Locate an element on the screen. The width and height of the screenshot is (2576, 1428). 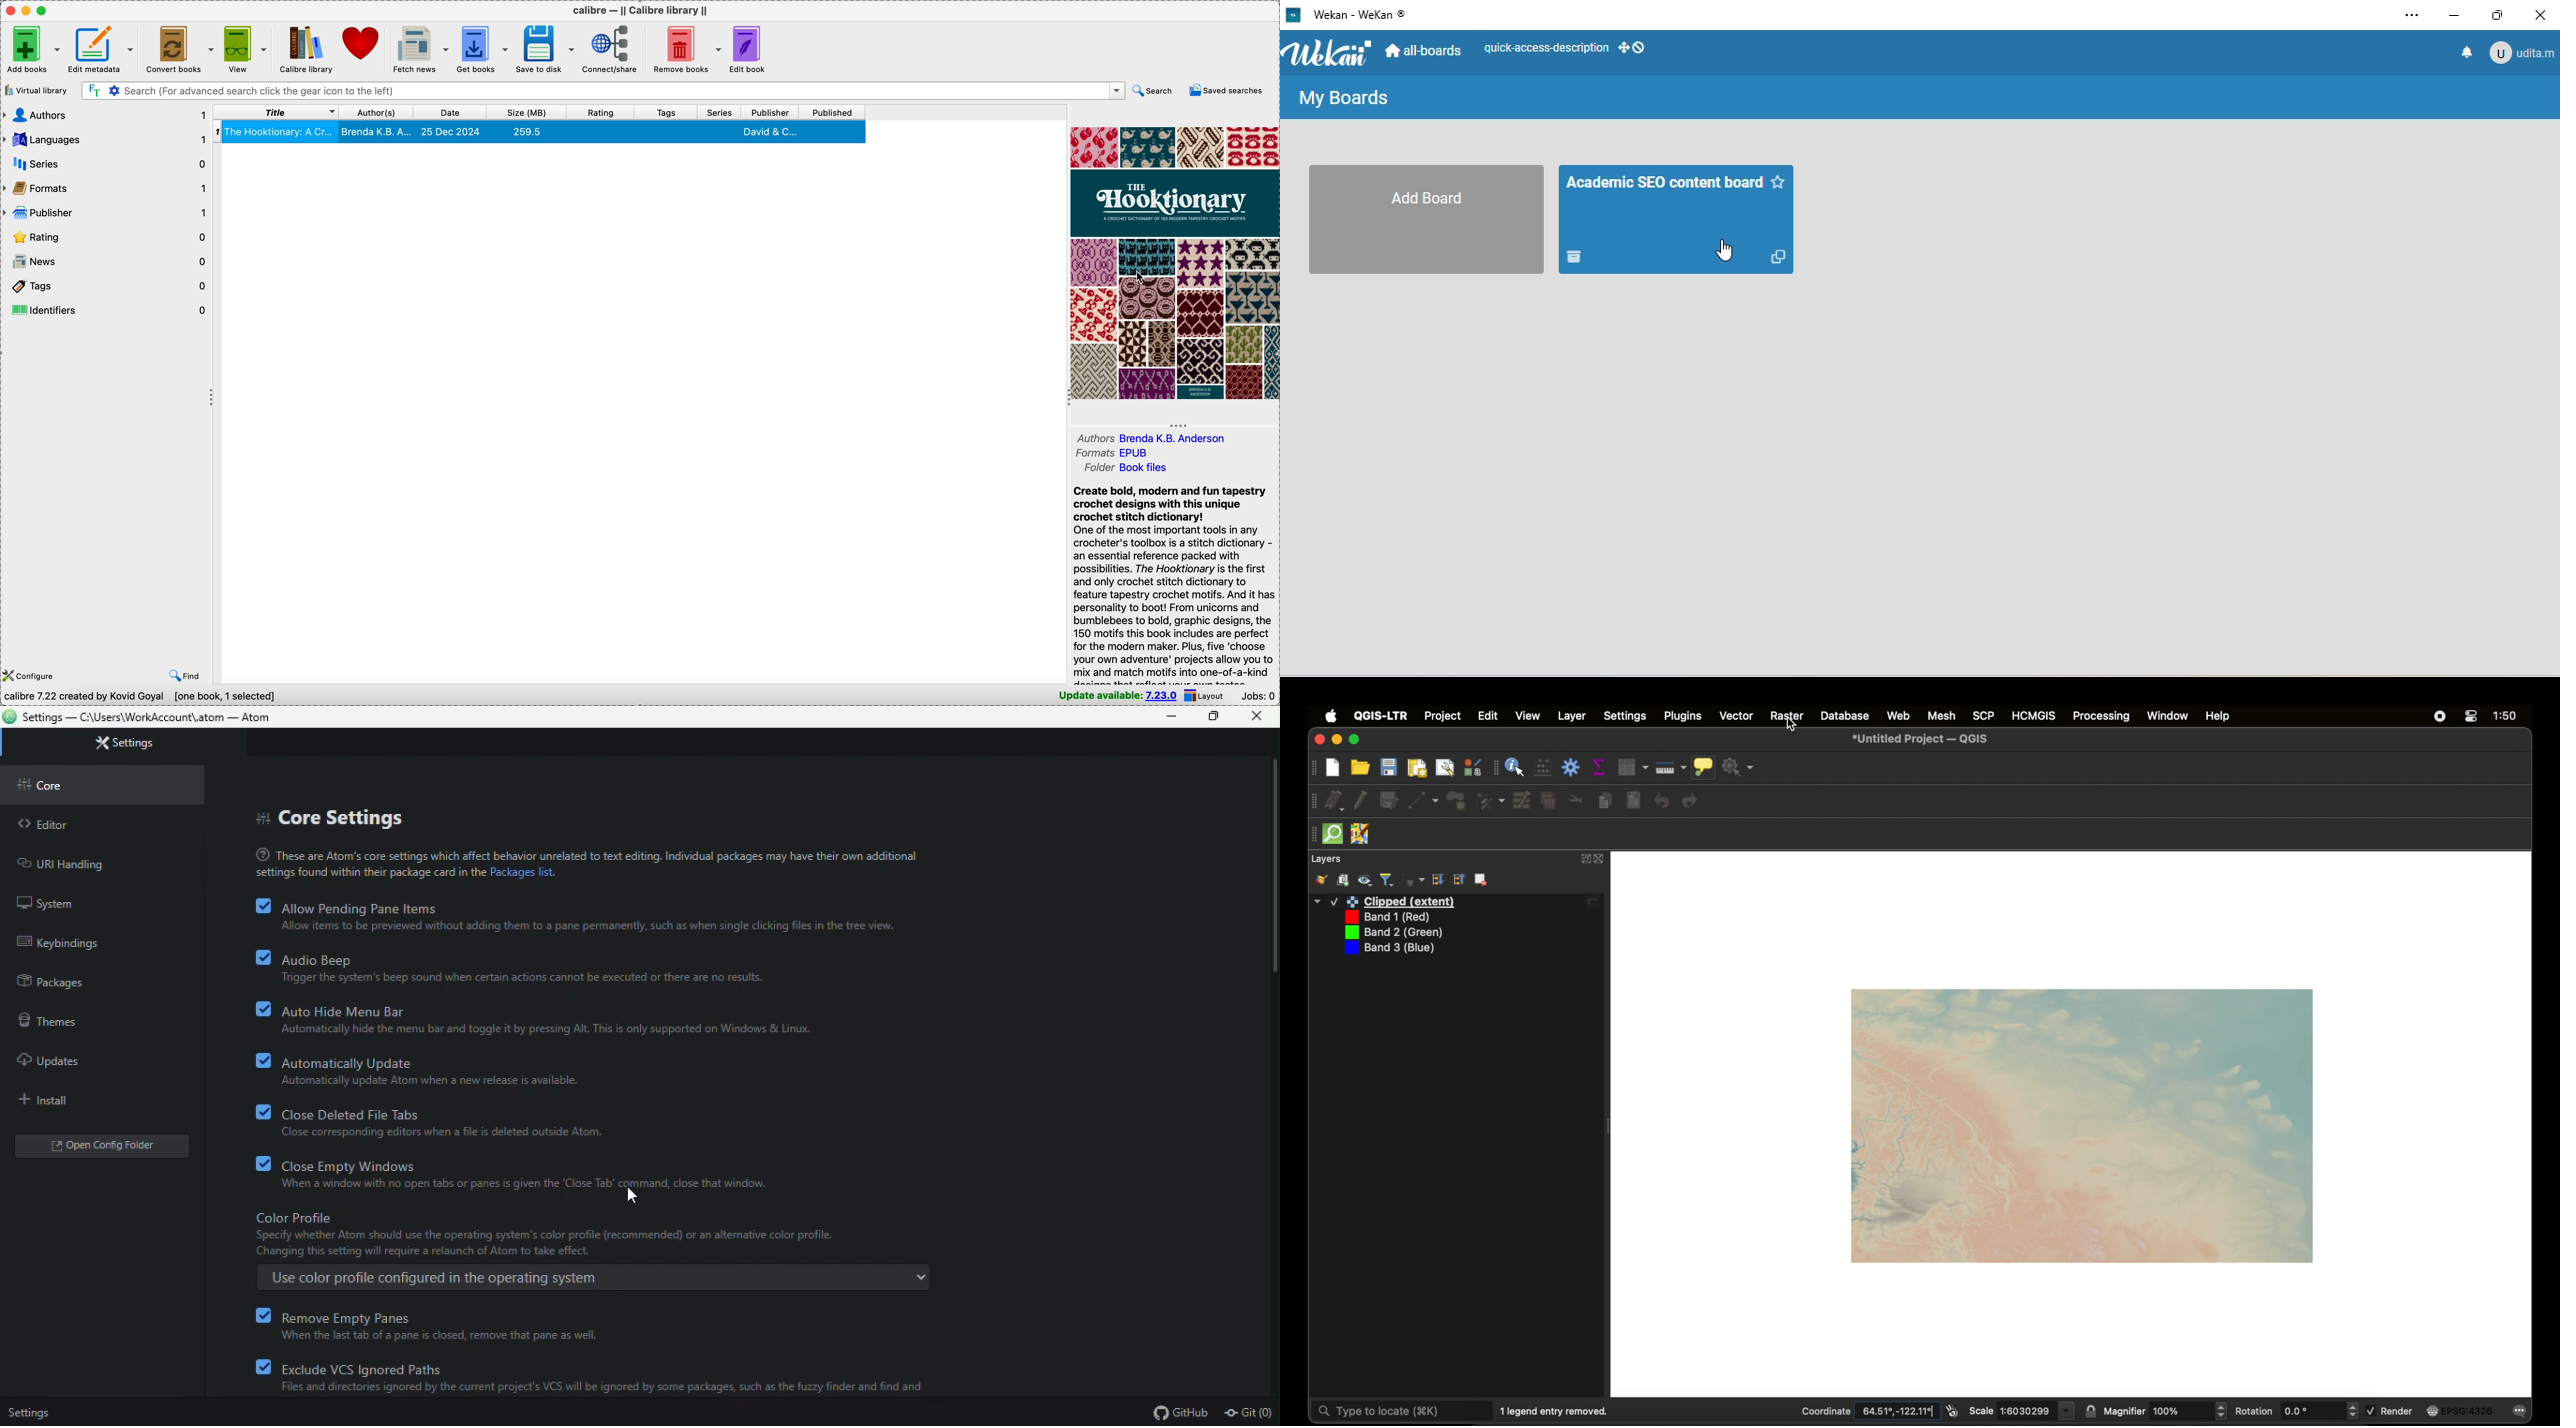
publisher is located at coordinates (770, 112).